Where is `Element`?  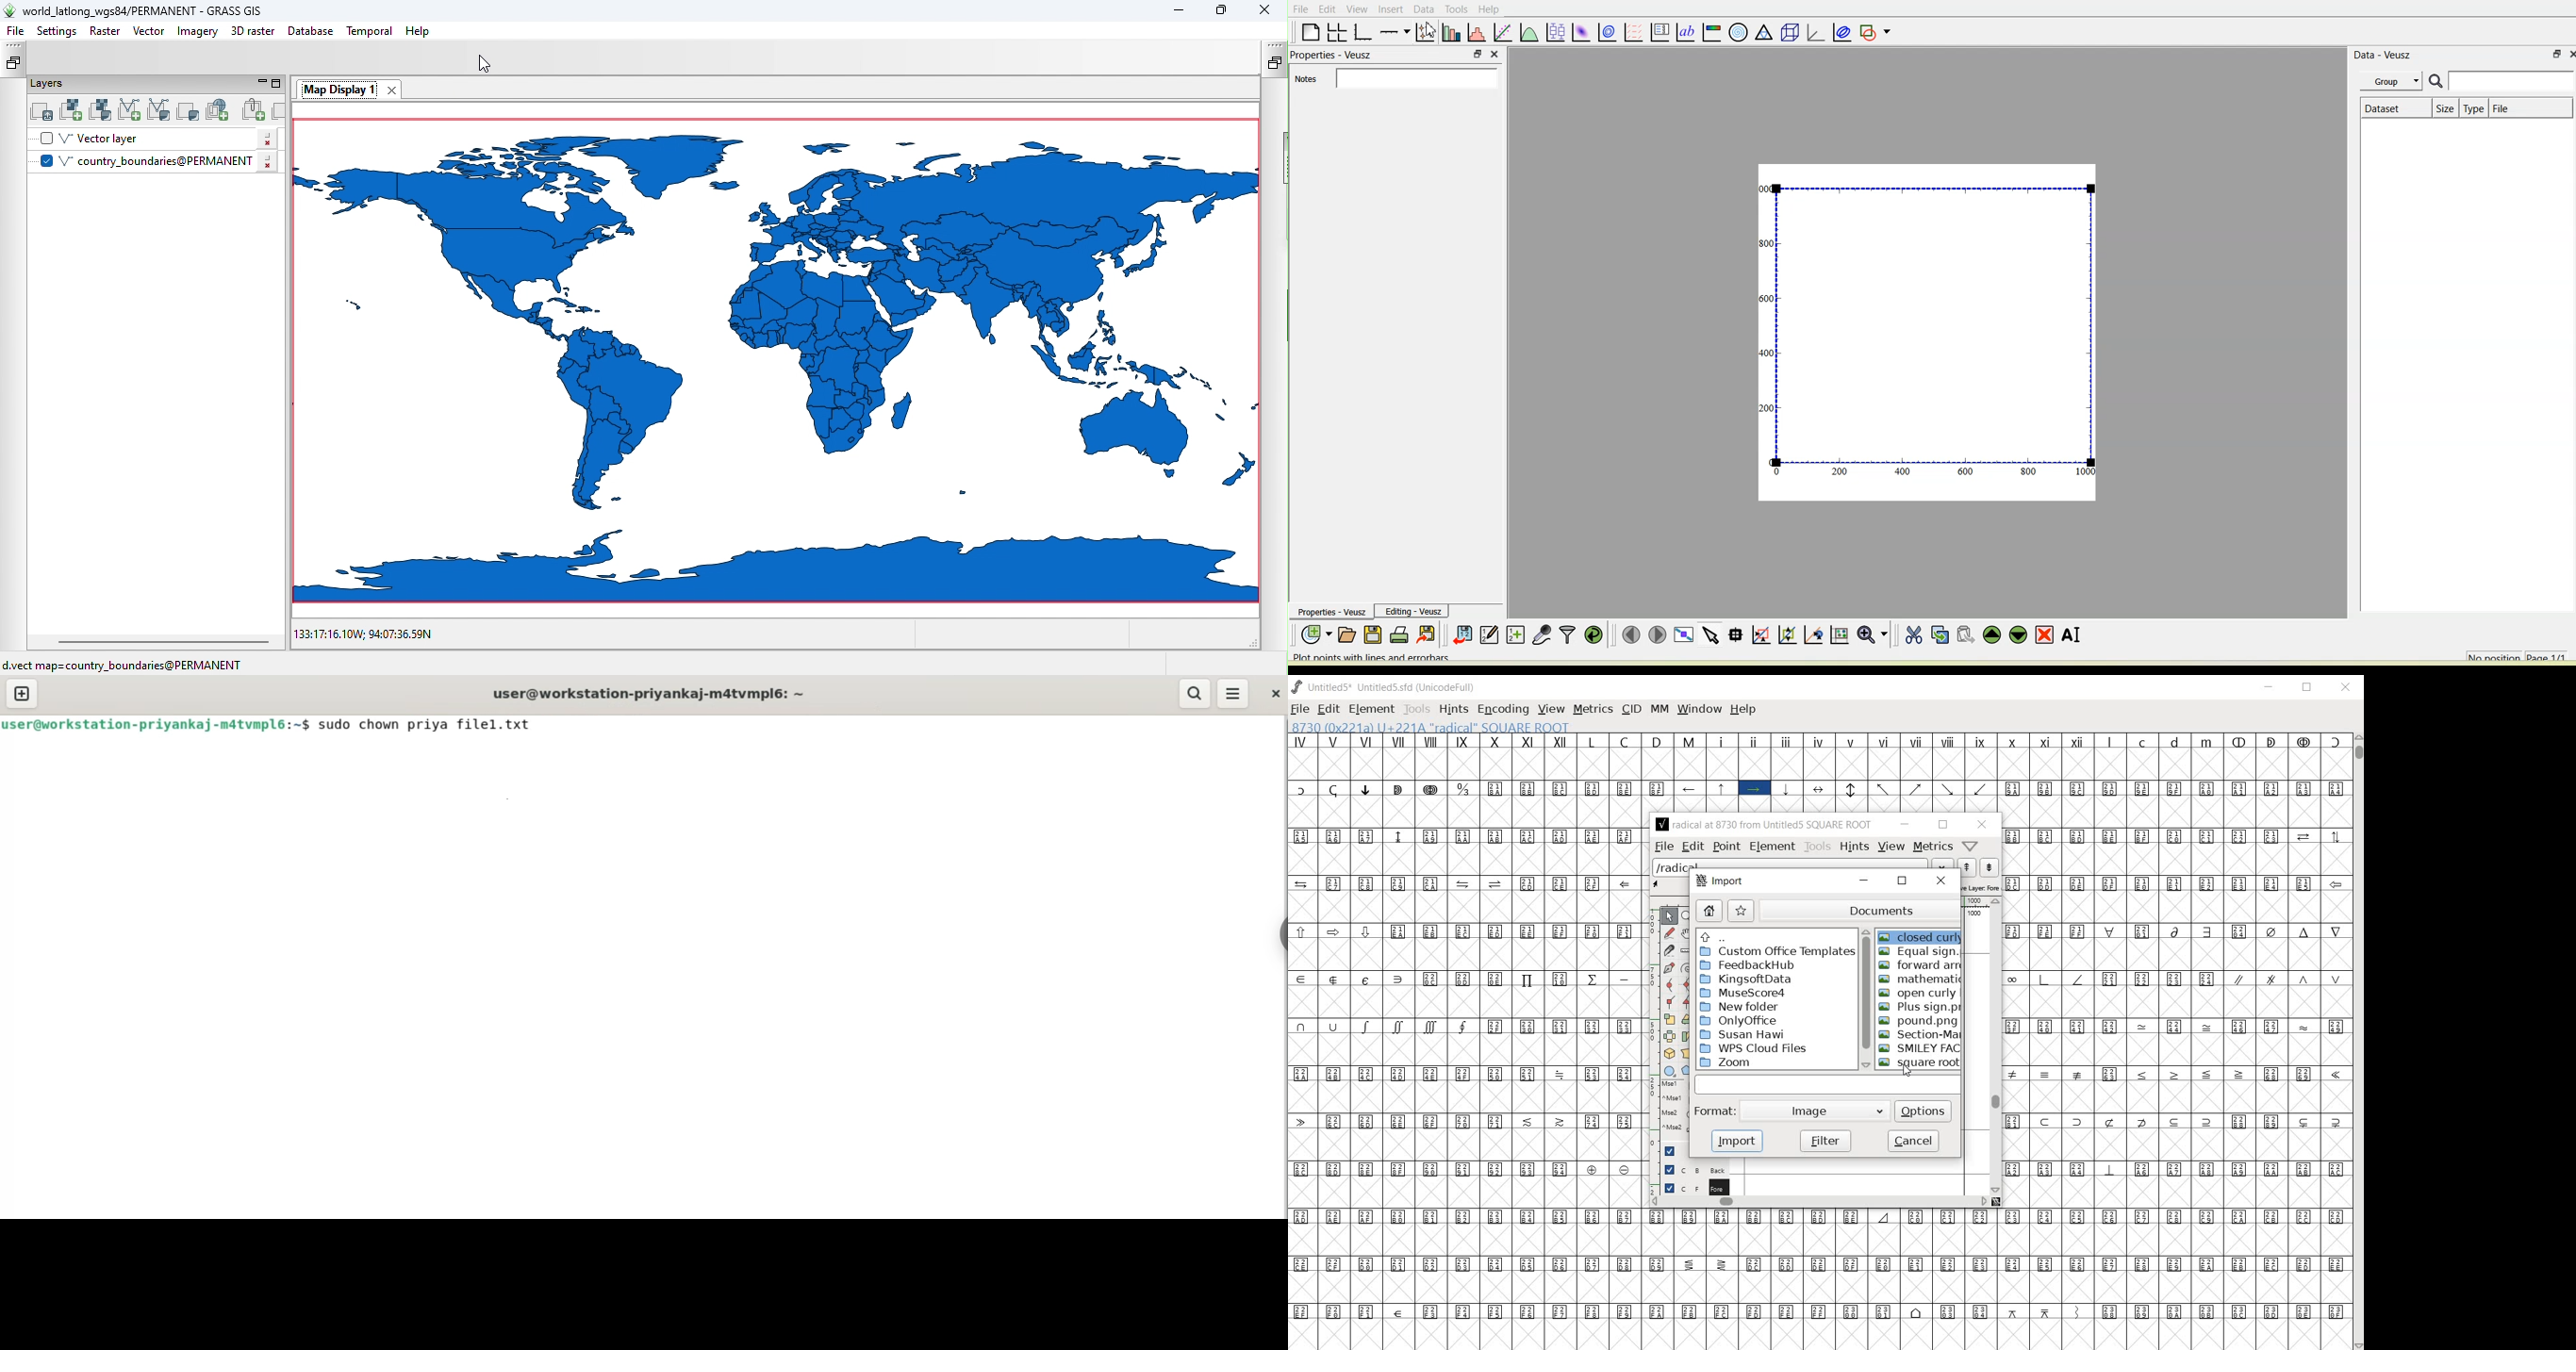
Element is located at coordinates (1774, 847).